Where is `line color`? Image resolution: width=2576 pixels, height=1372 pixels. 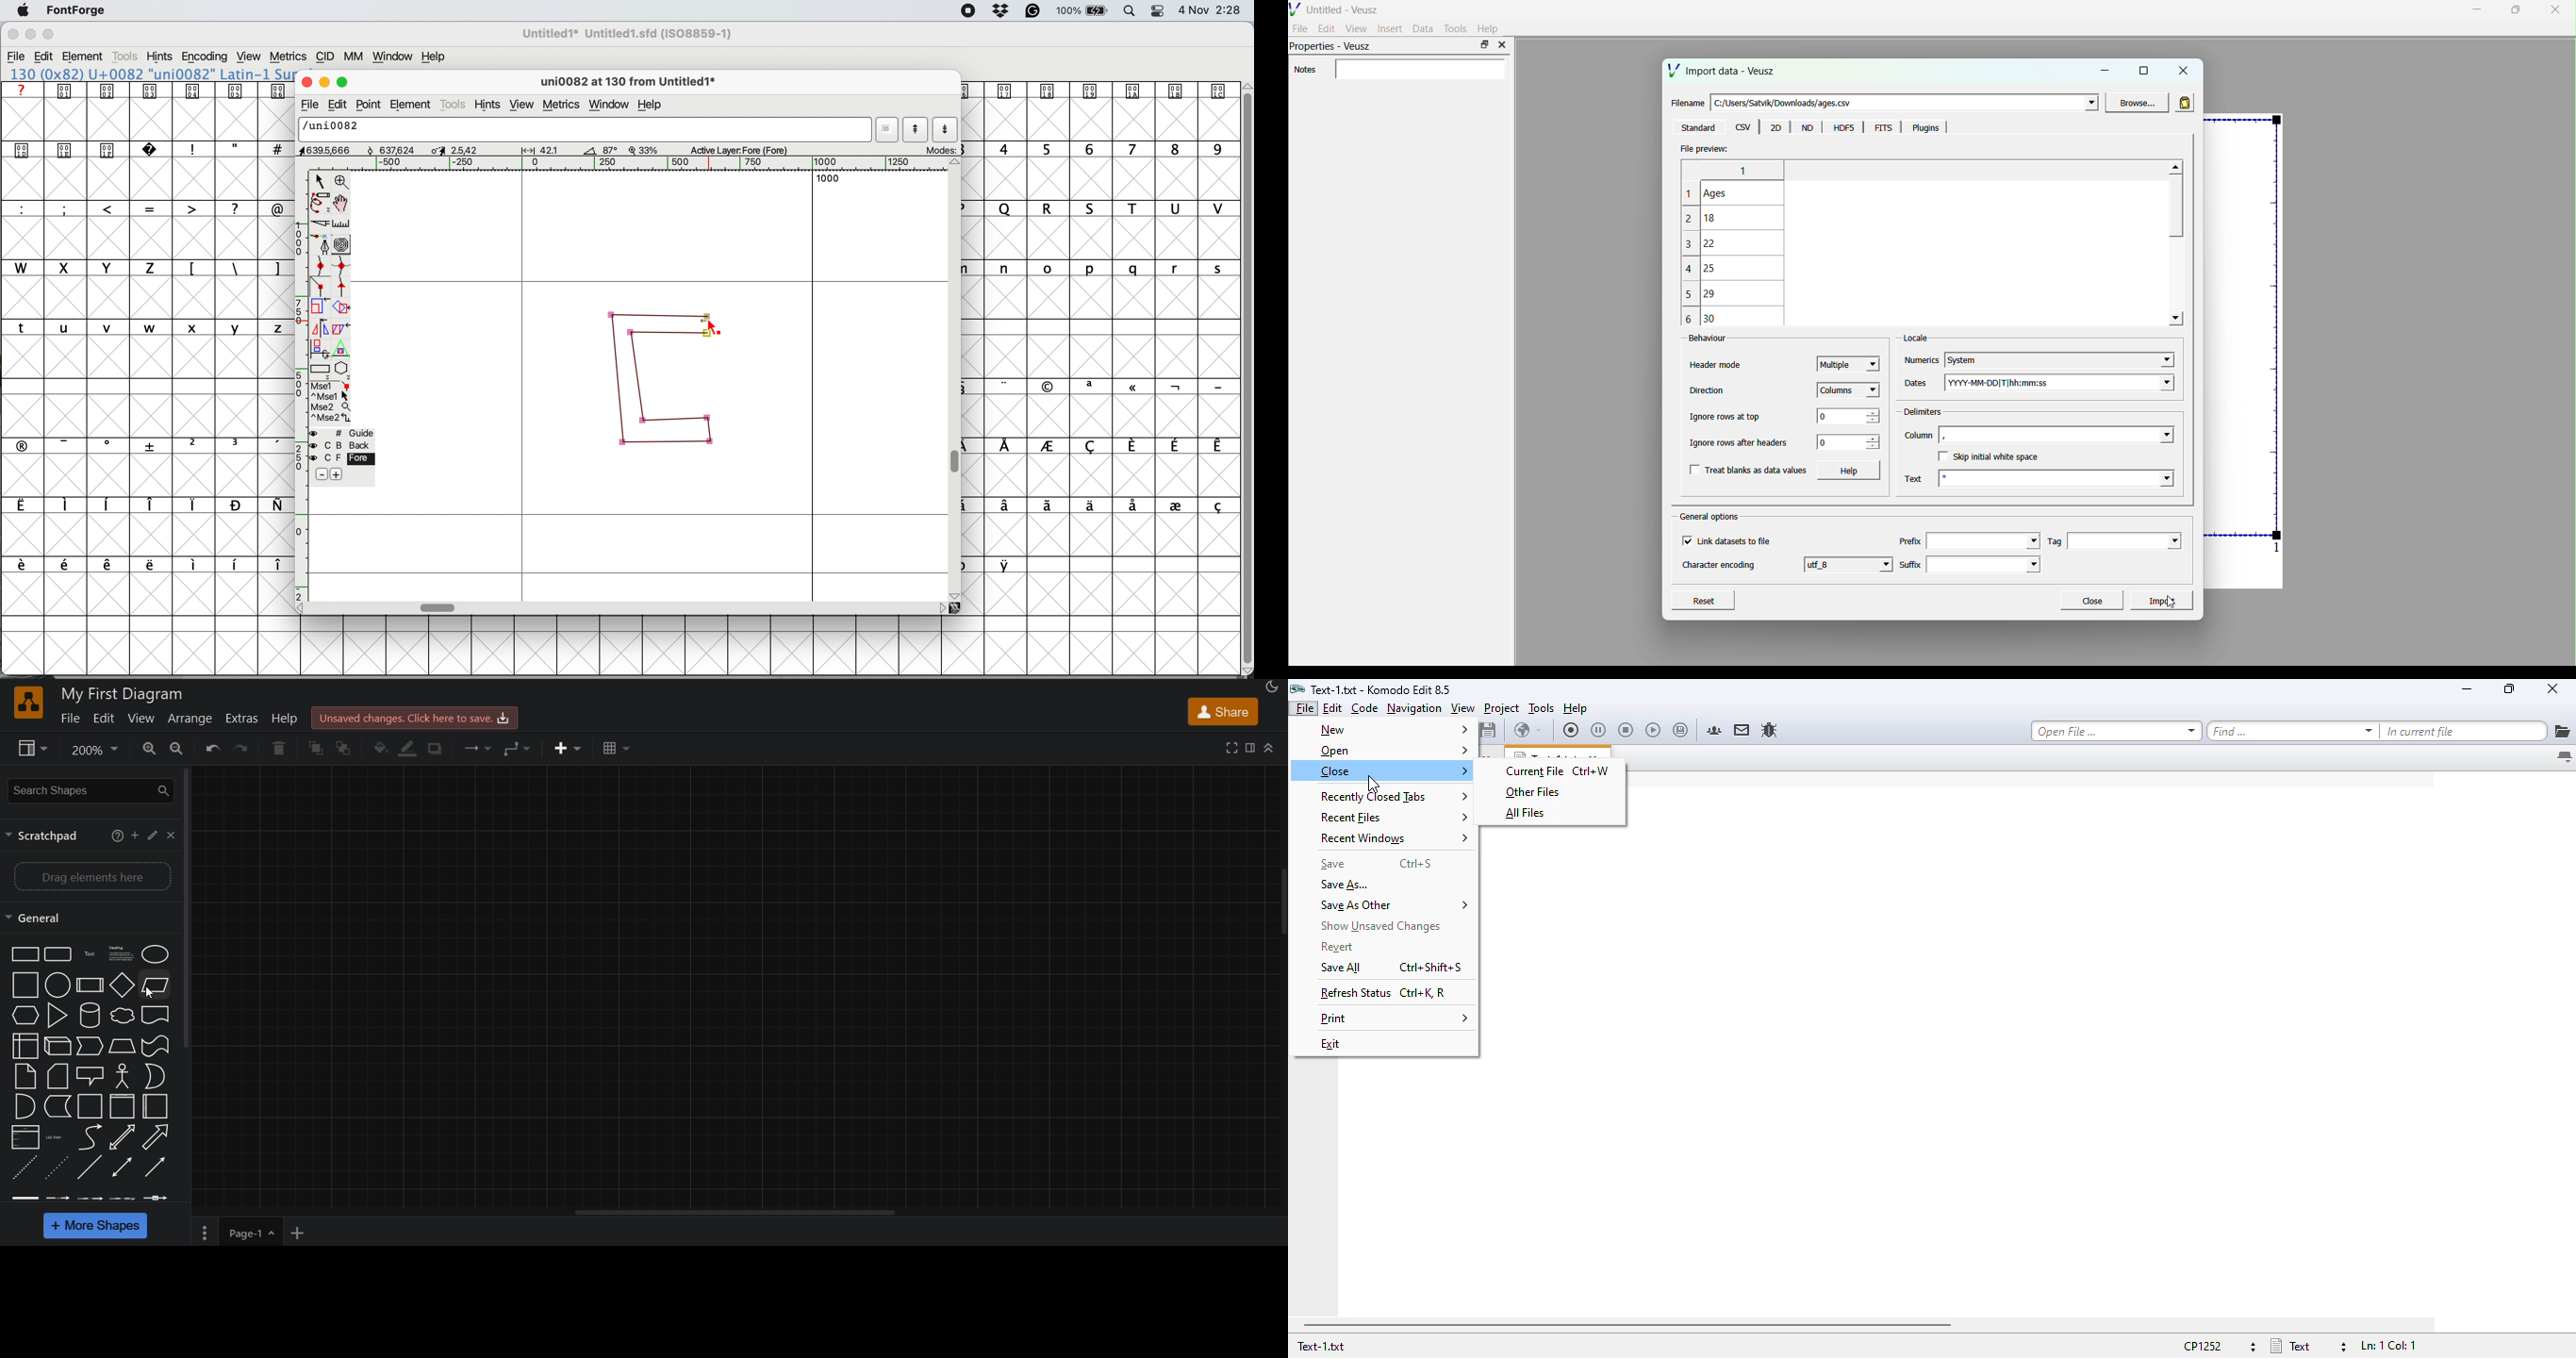 line color is located at coordinates (411, 747).